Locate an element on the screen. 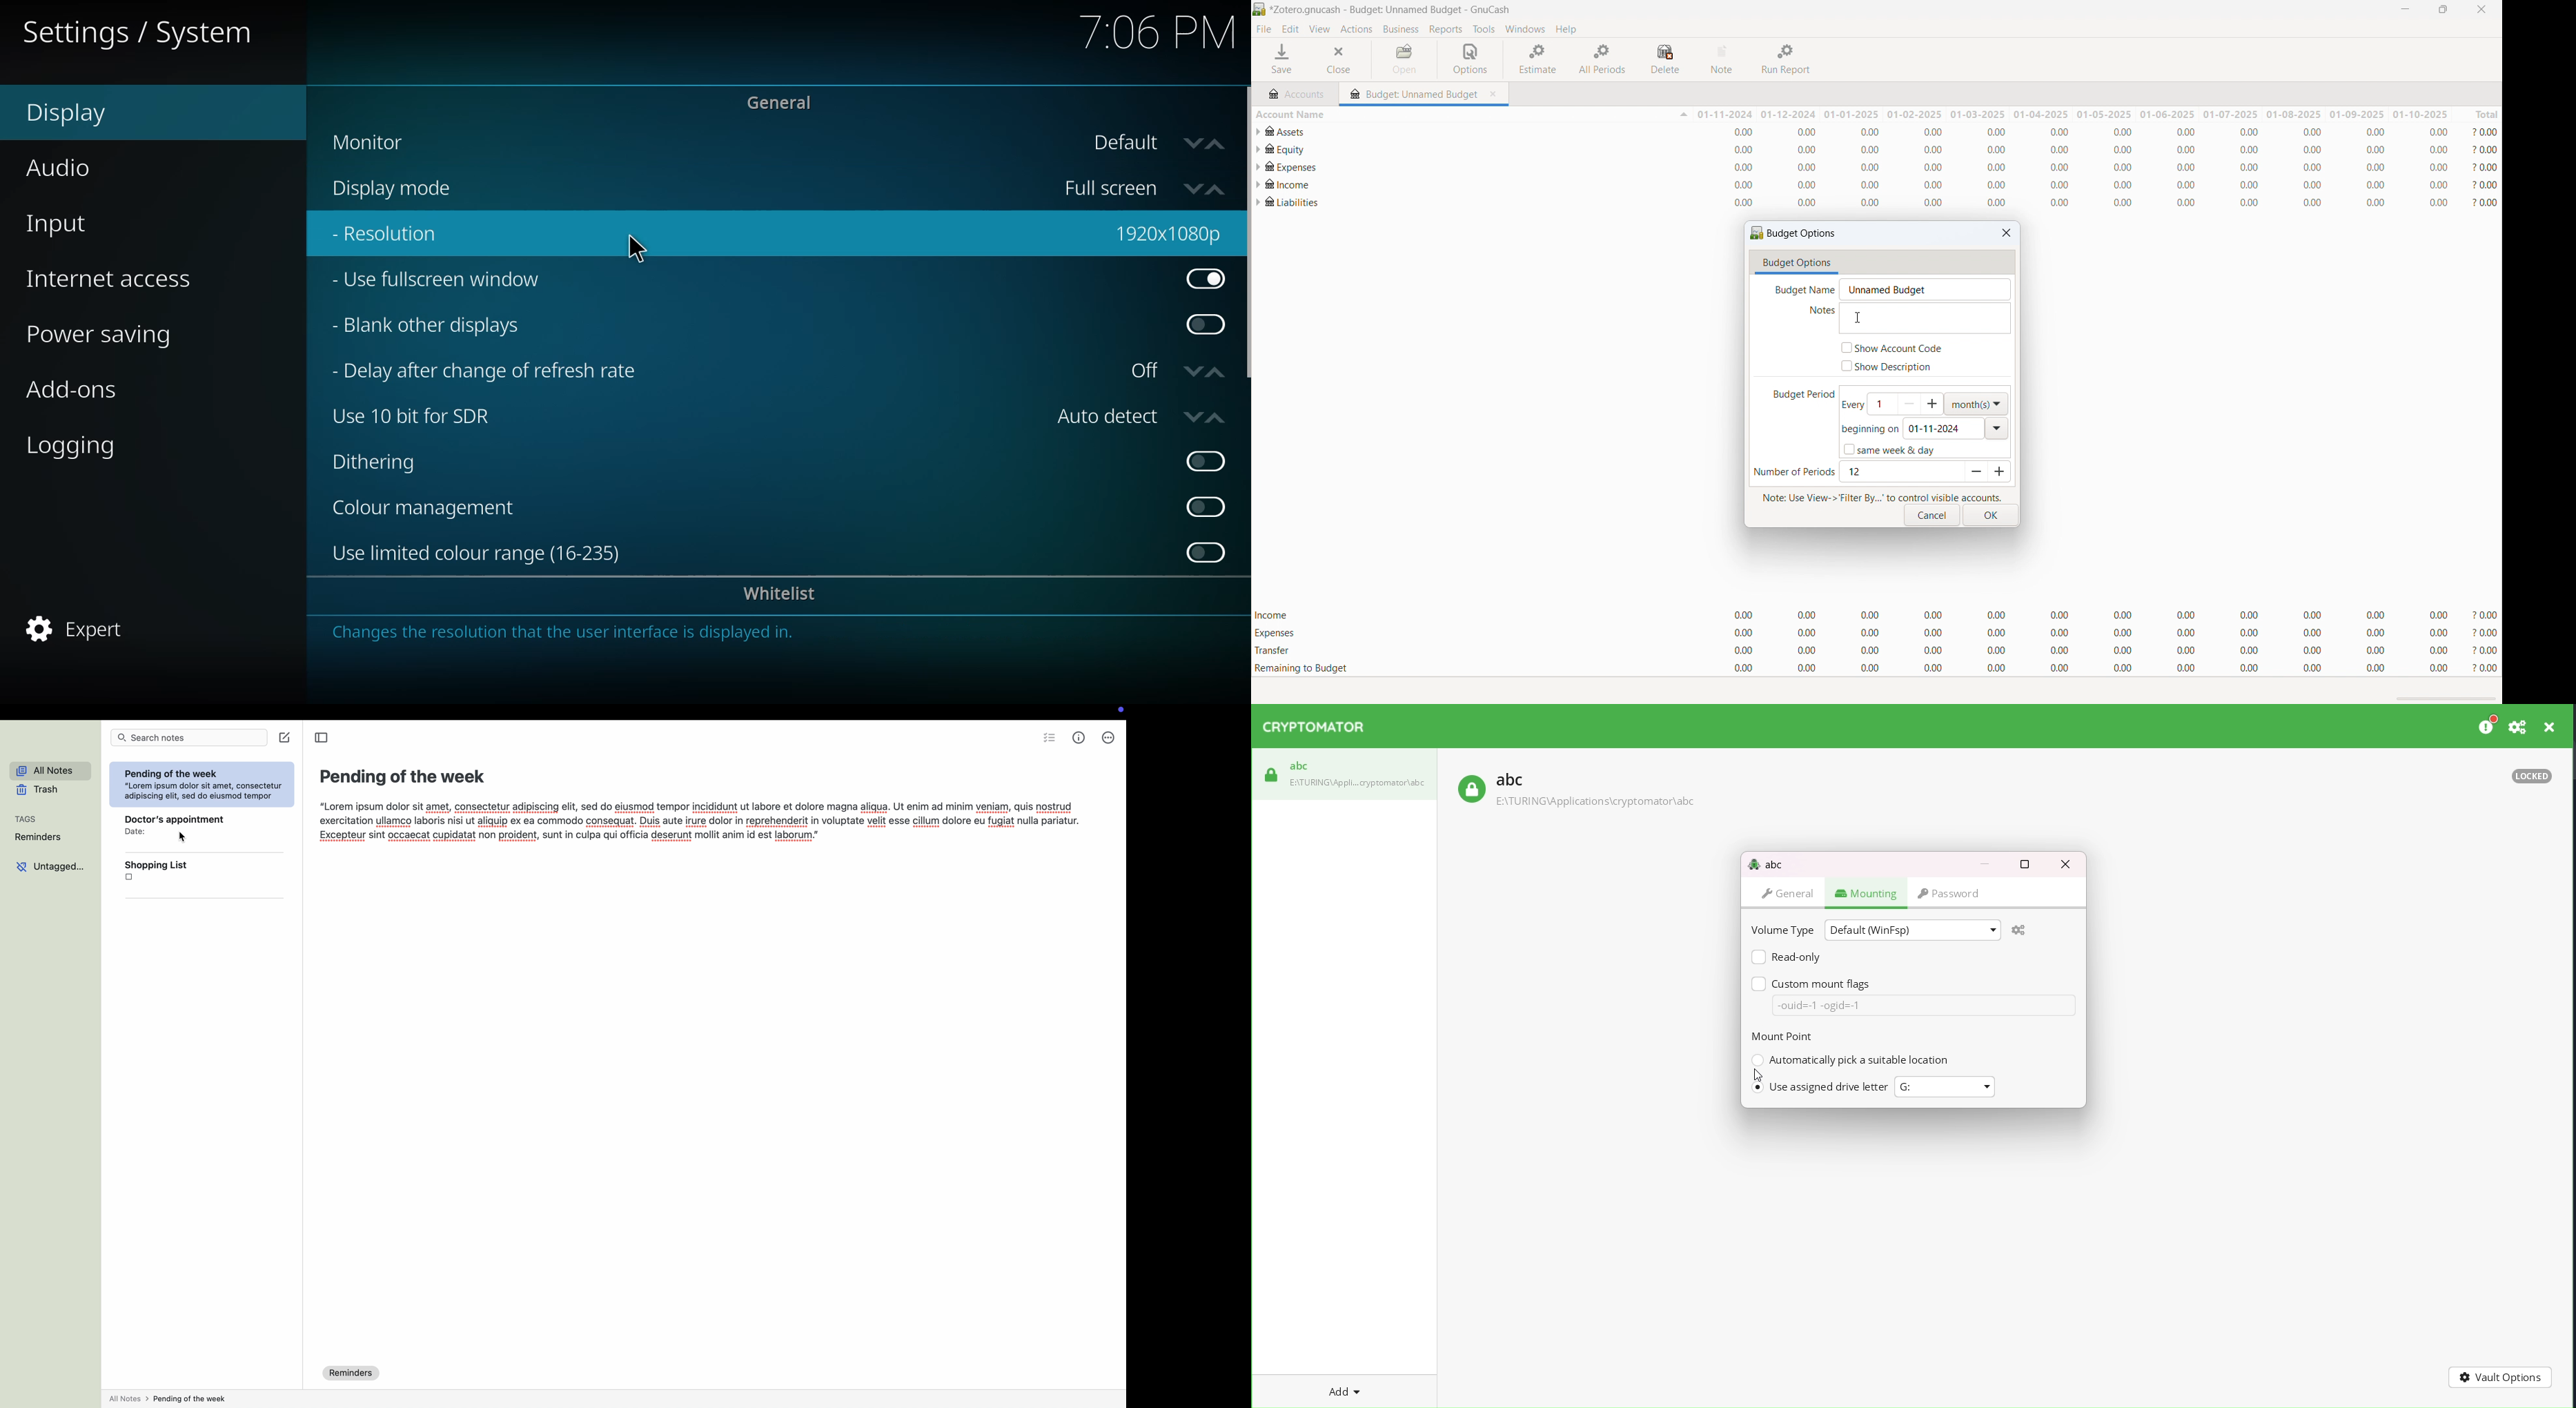 The width and height of the screenshot is (2576, 1428). Pending of the week "Lorem Epsom donor sit met, consectetur adipiscing edit,sed do eiusmod tempor is located at coordinates (203, 785).